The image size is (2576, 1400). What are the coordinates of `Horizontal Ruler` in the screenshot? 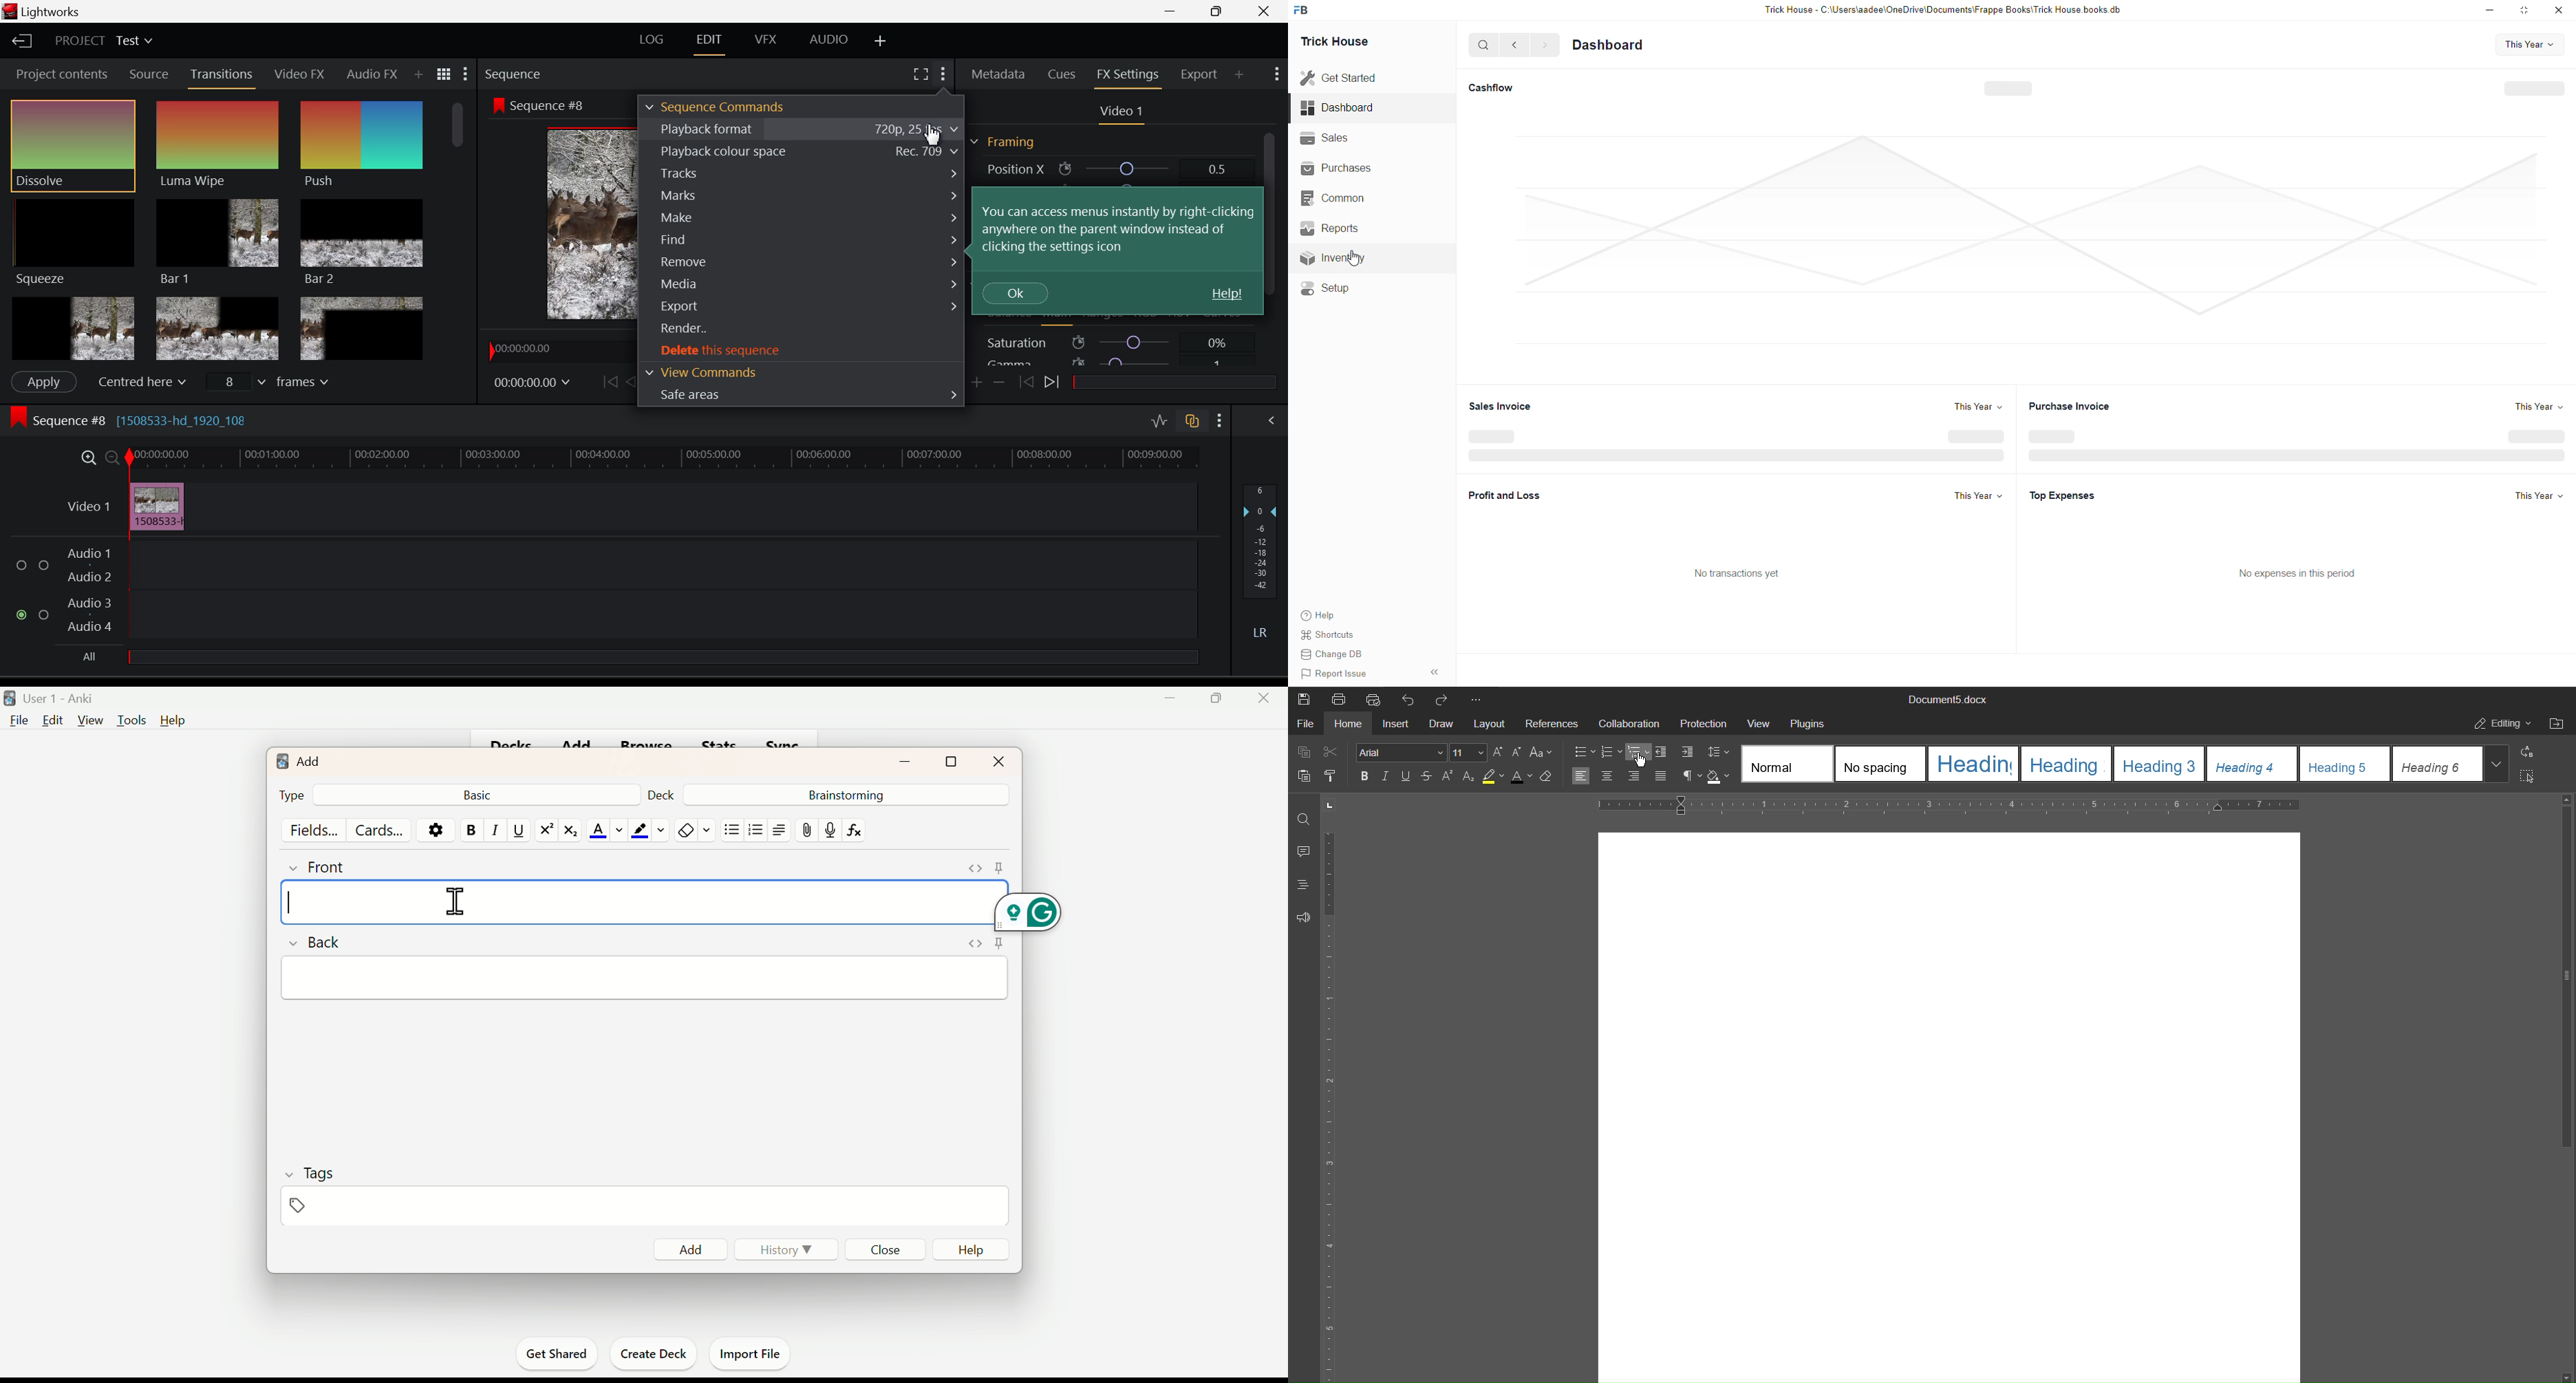 It's located at (1949, 806).